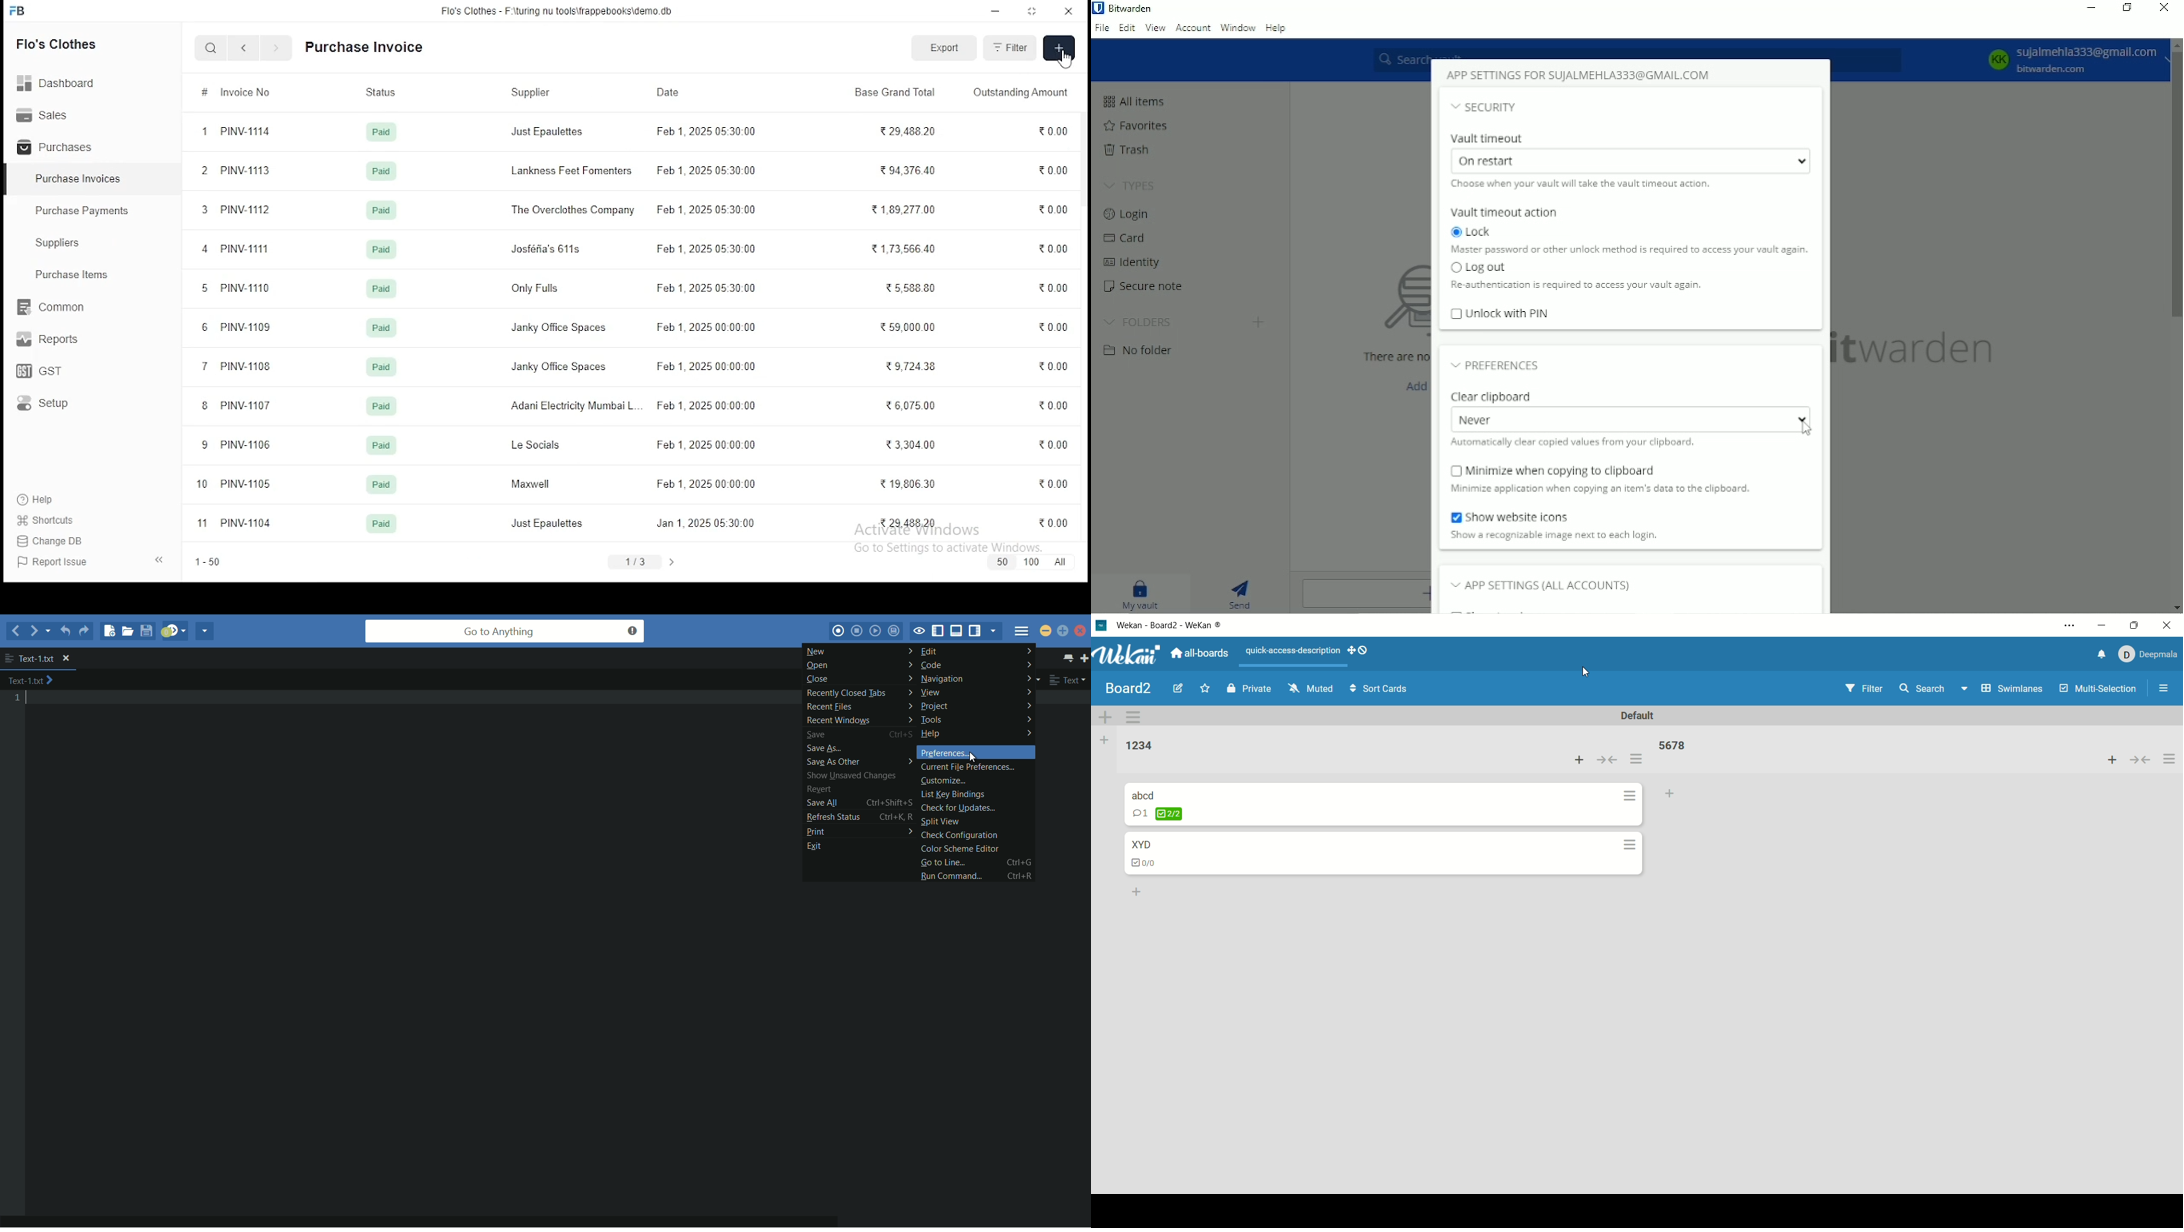 This screenshot has height=1232, width=2184. What do you see at coordinates (381, 329) in the screenshot?
I see `paid` at bounding box center [381, 329].